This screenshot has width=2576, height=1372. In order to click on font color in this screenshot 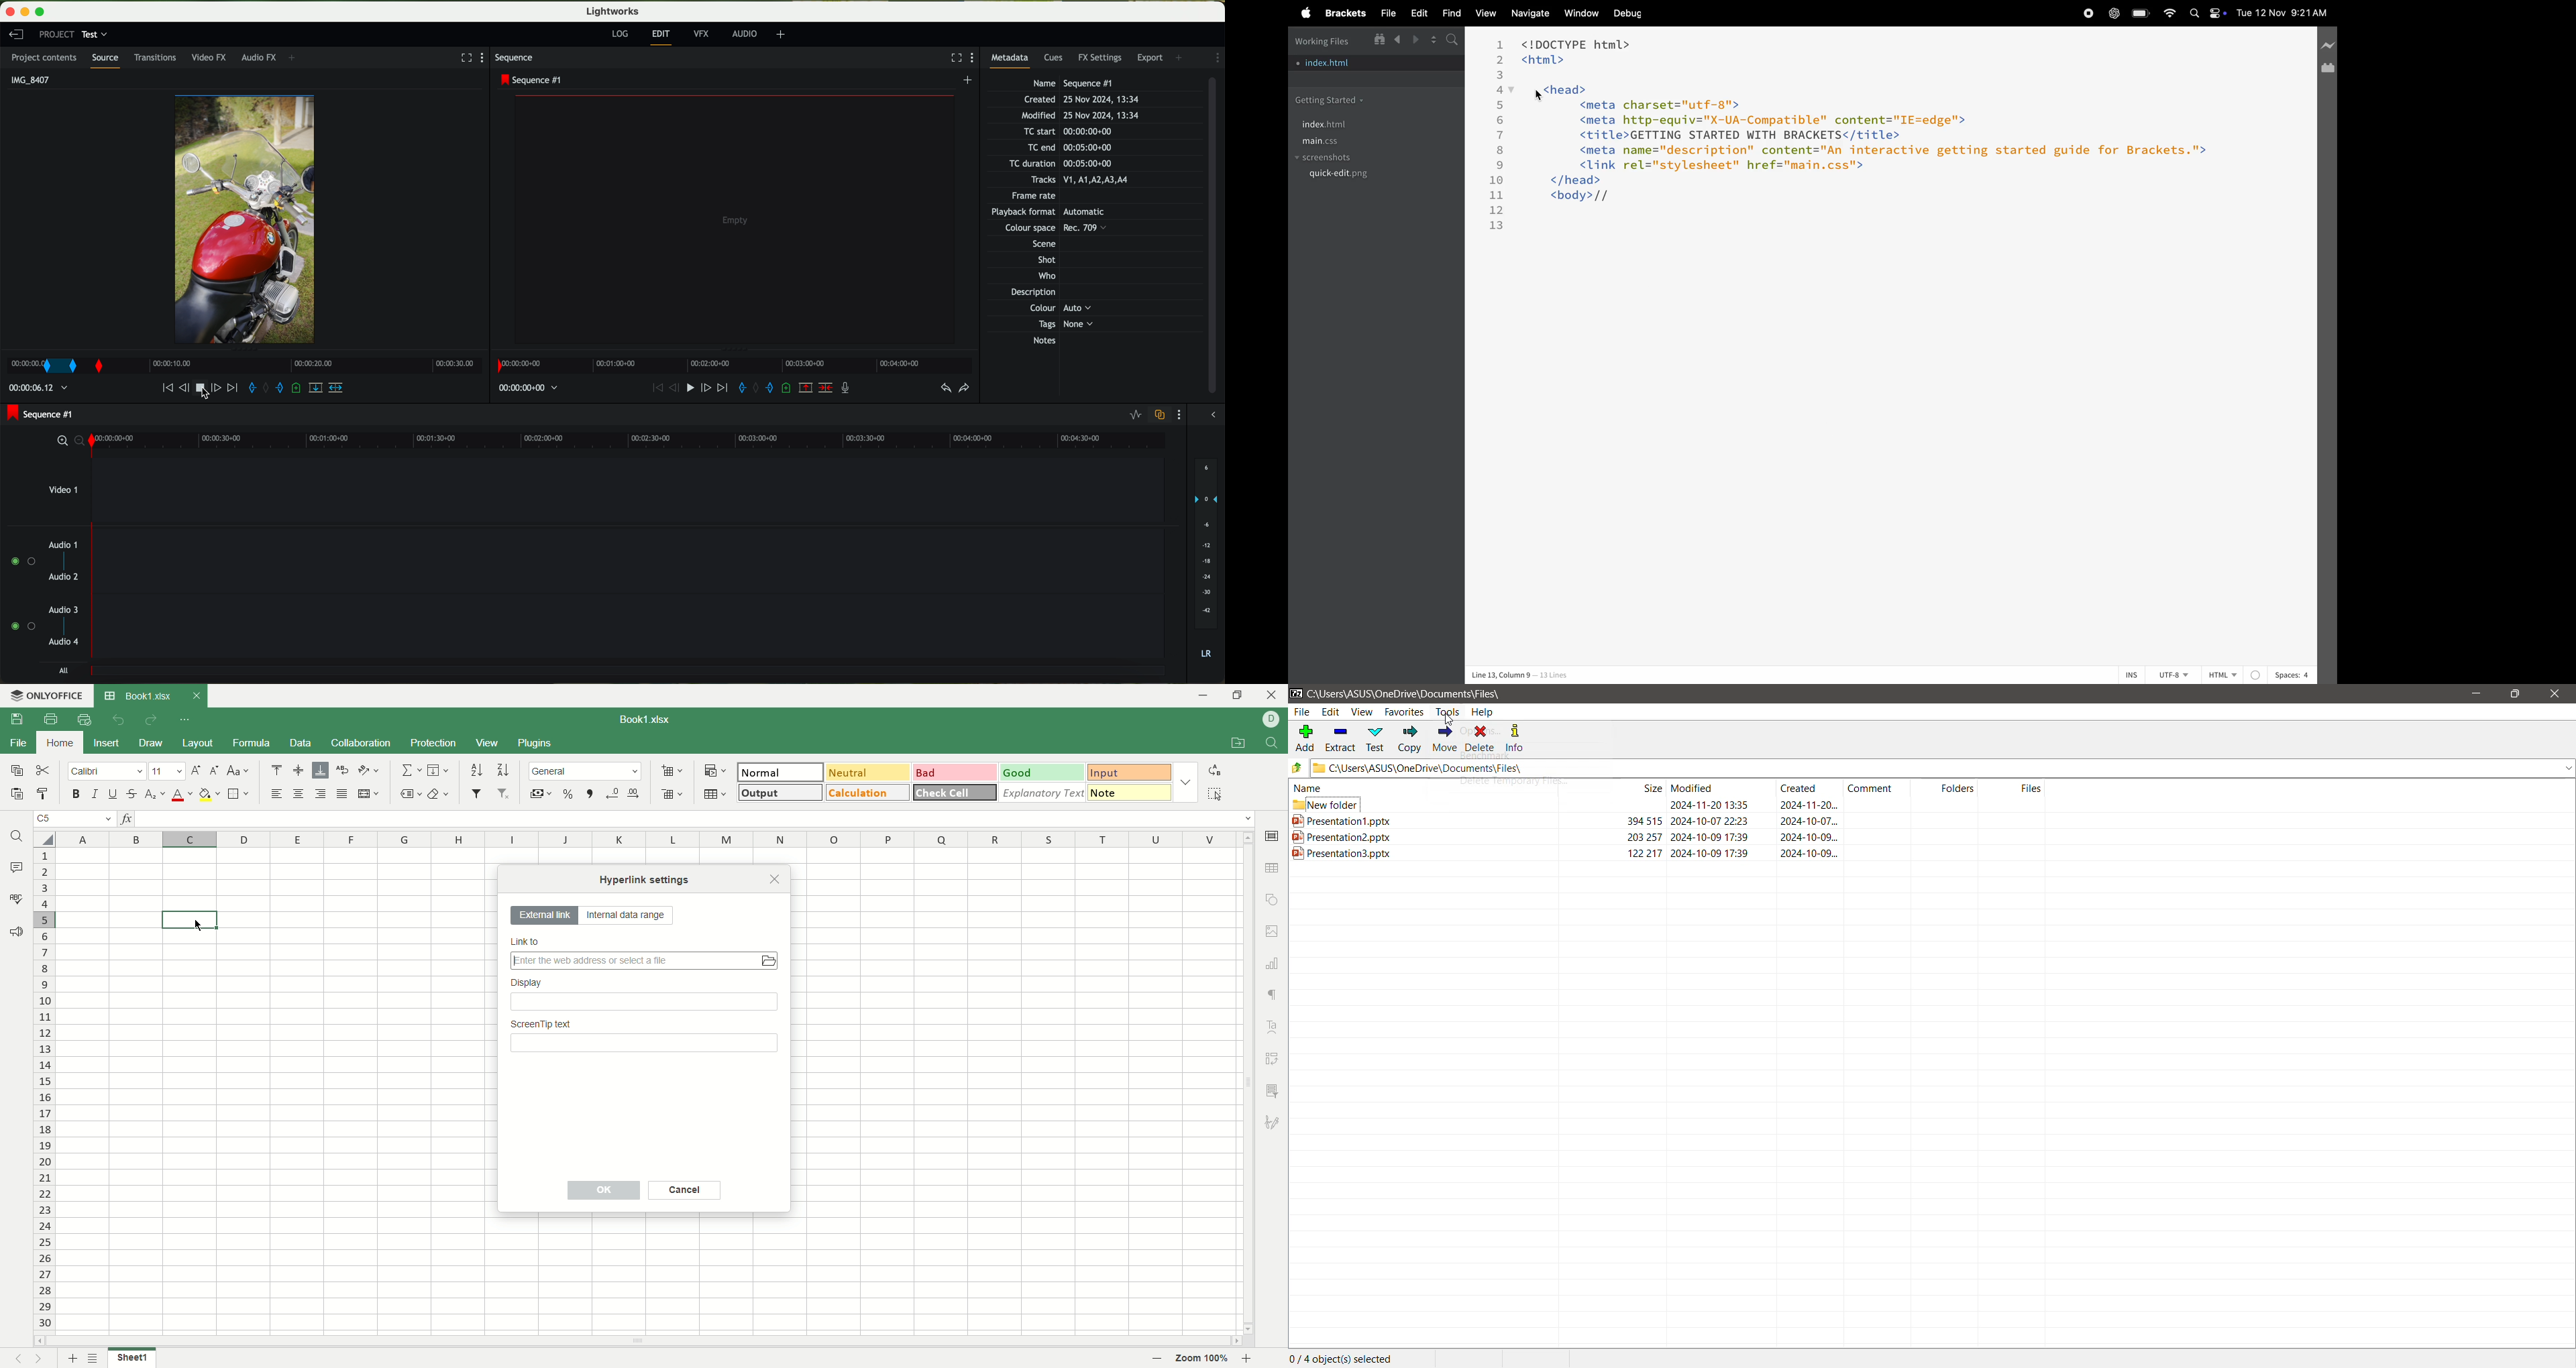, I will do `click(180, 796)`.